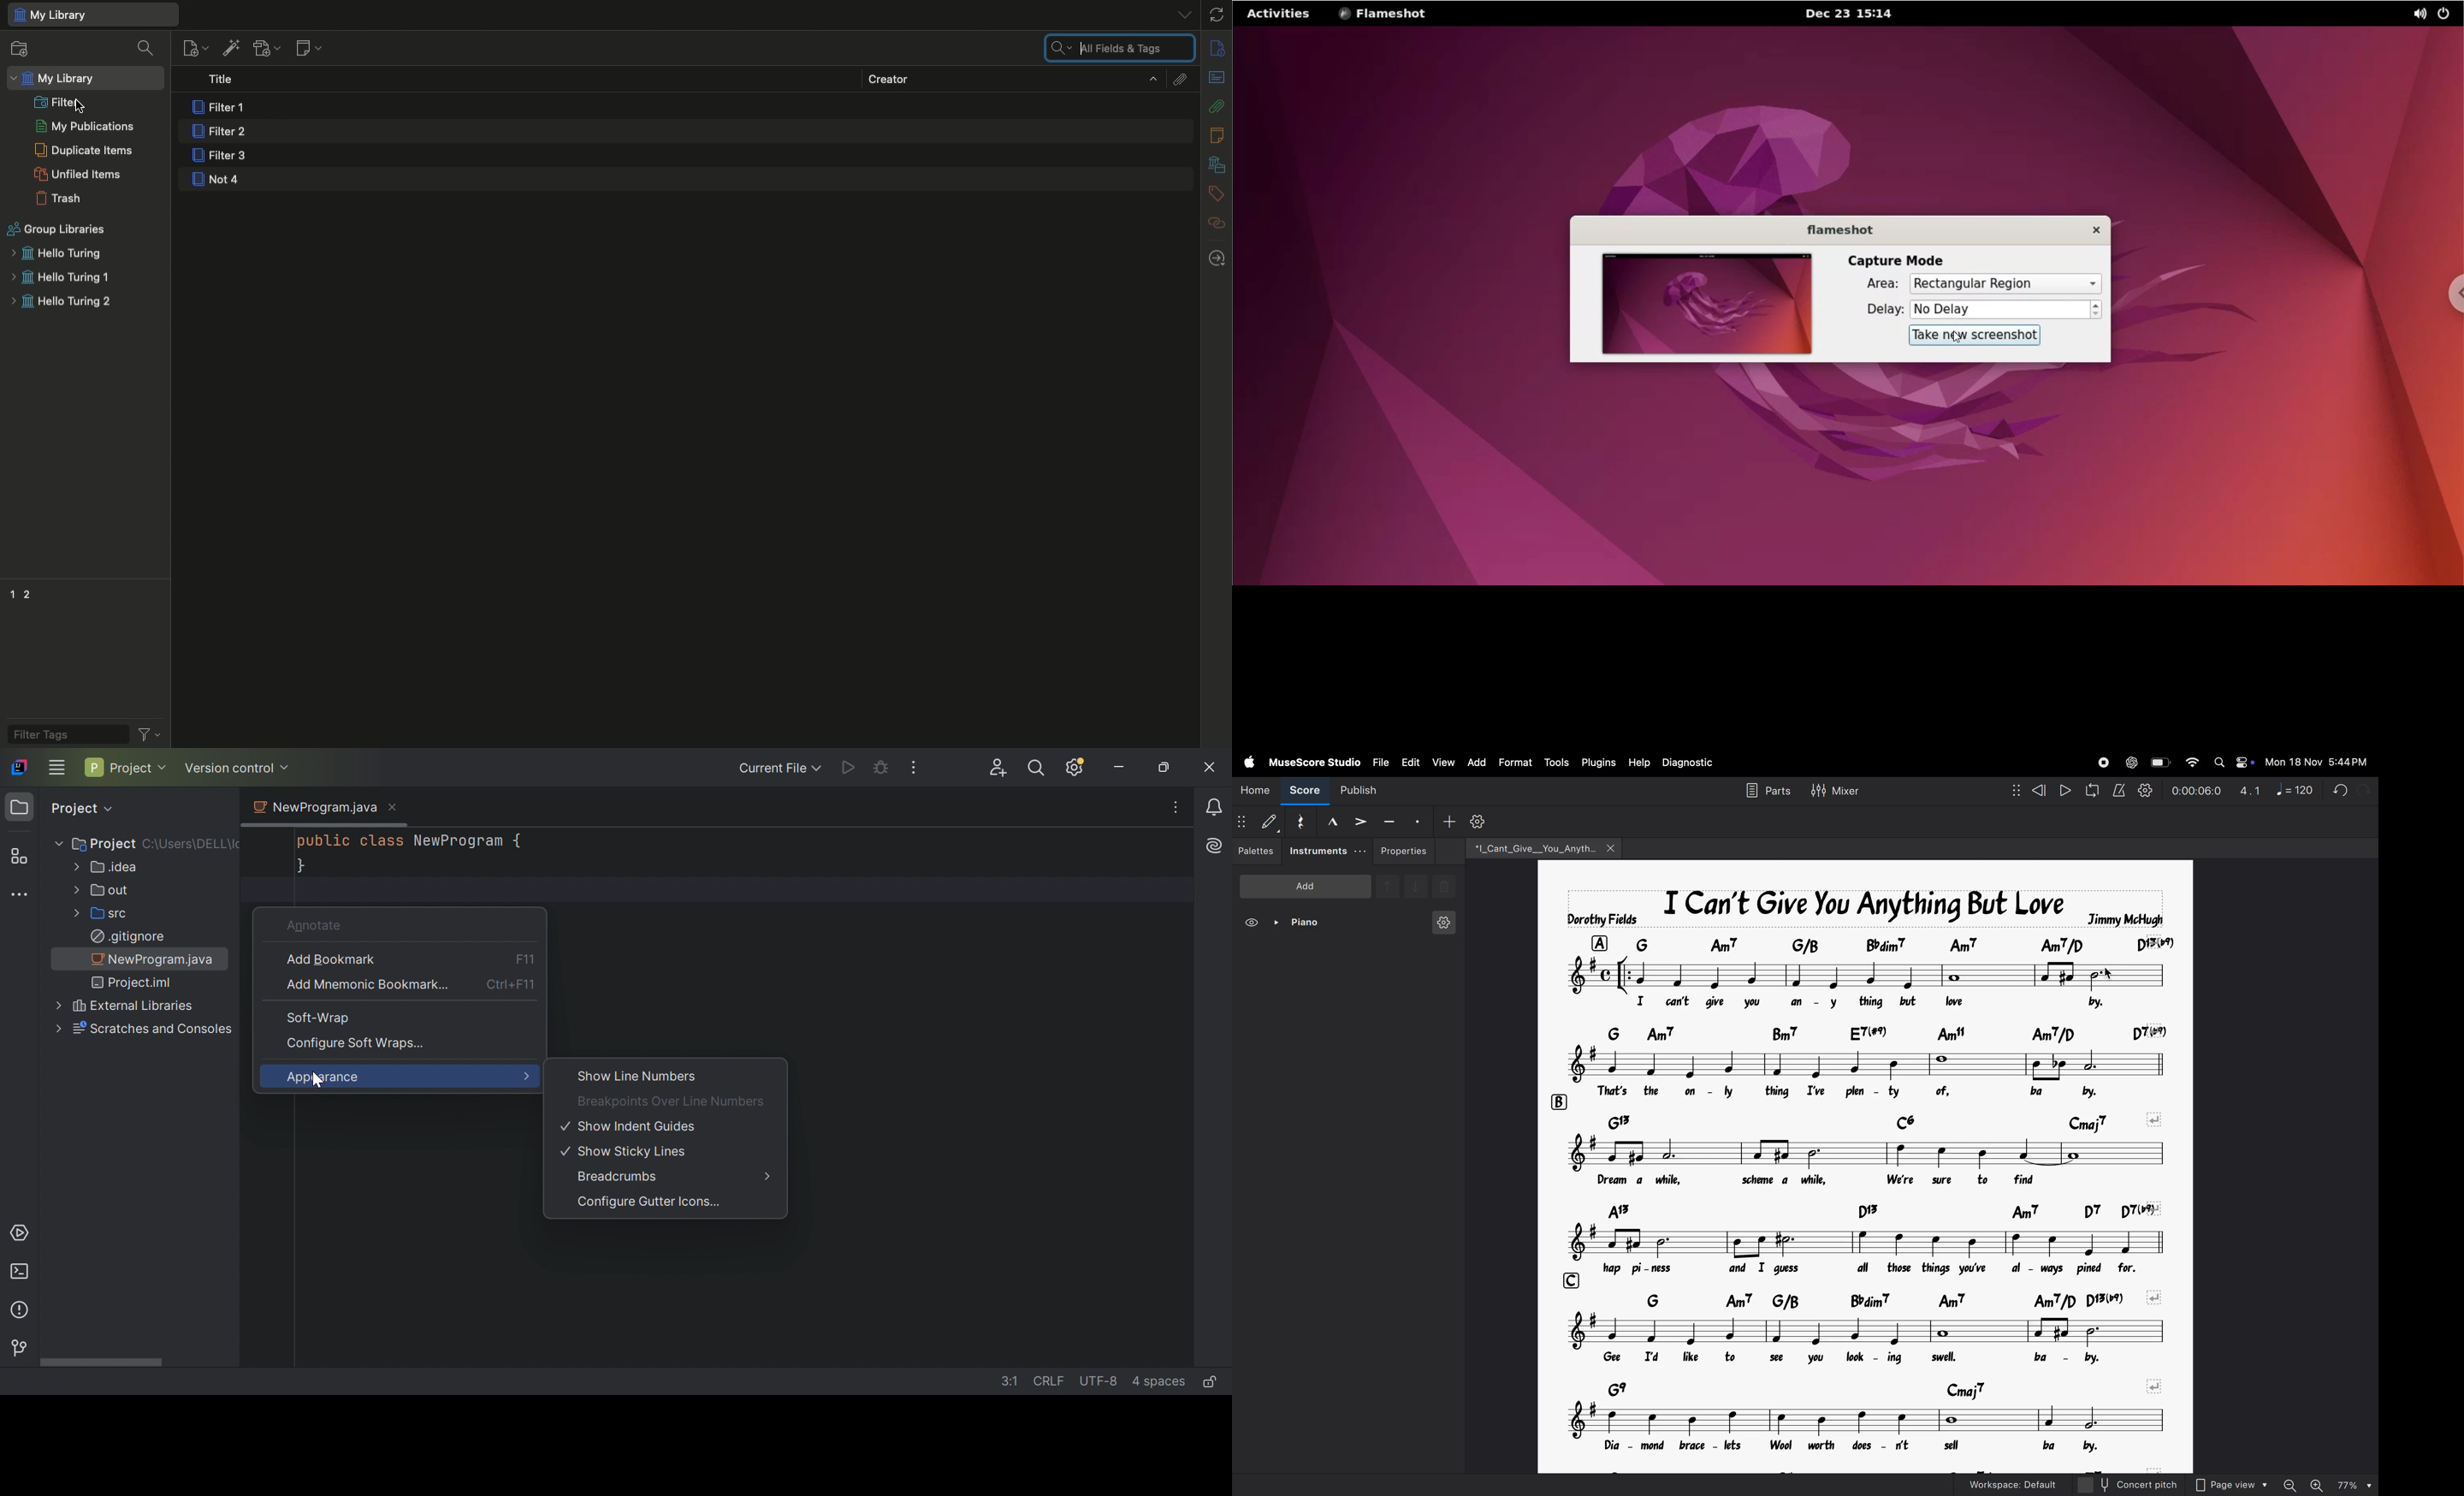  What do you see at coordinates (1878, 286) in the screenshot?
I see `area label` at bounding box center [1878, 286].